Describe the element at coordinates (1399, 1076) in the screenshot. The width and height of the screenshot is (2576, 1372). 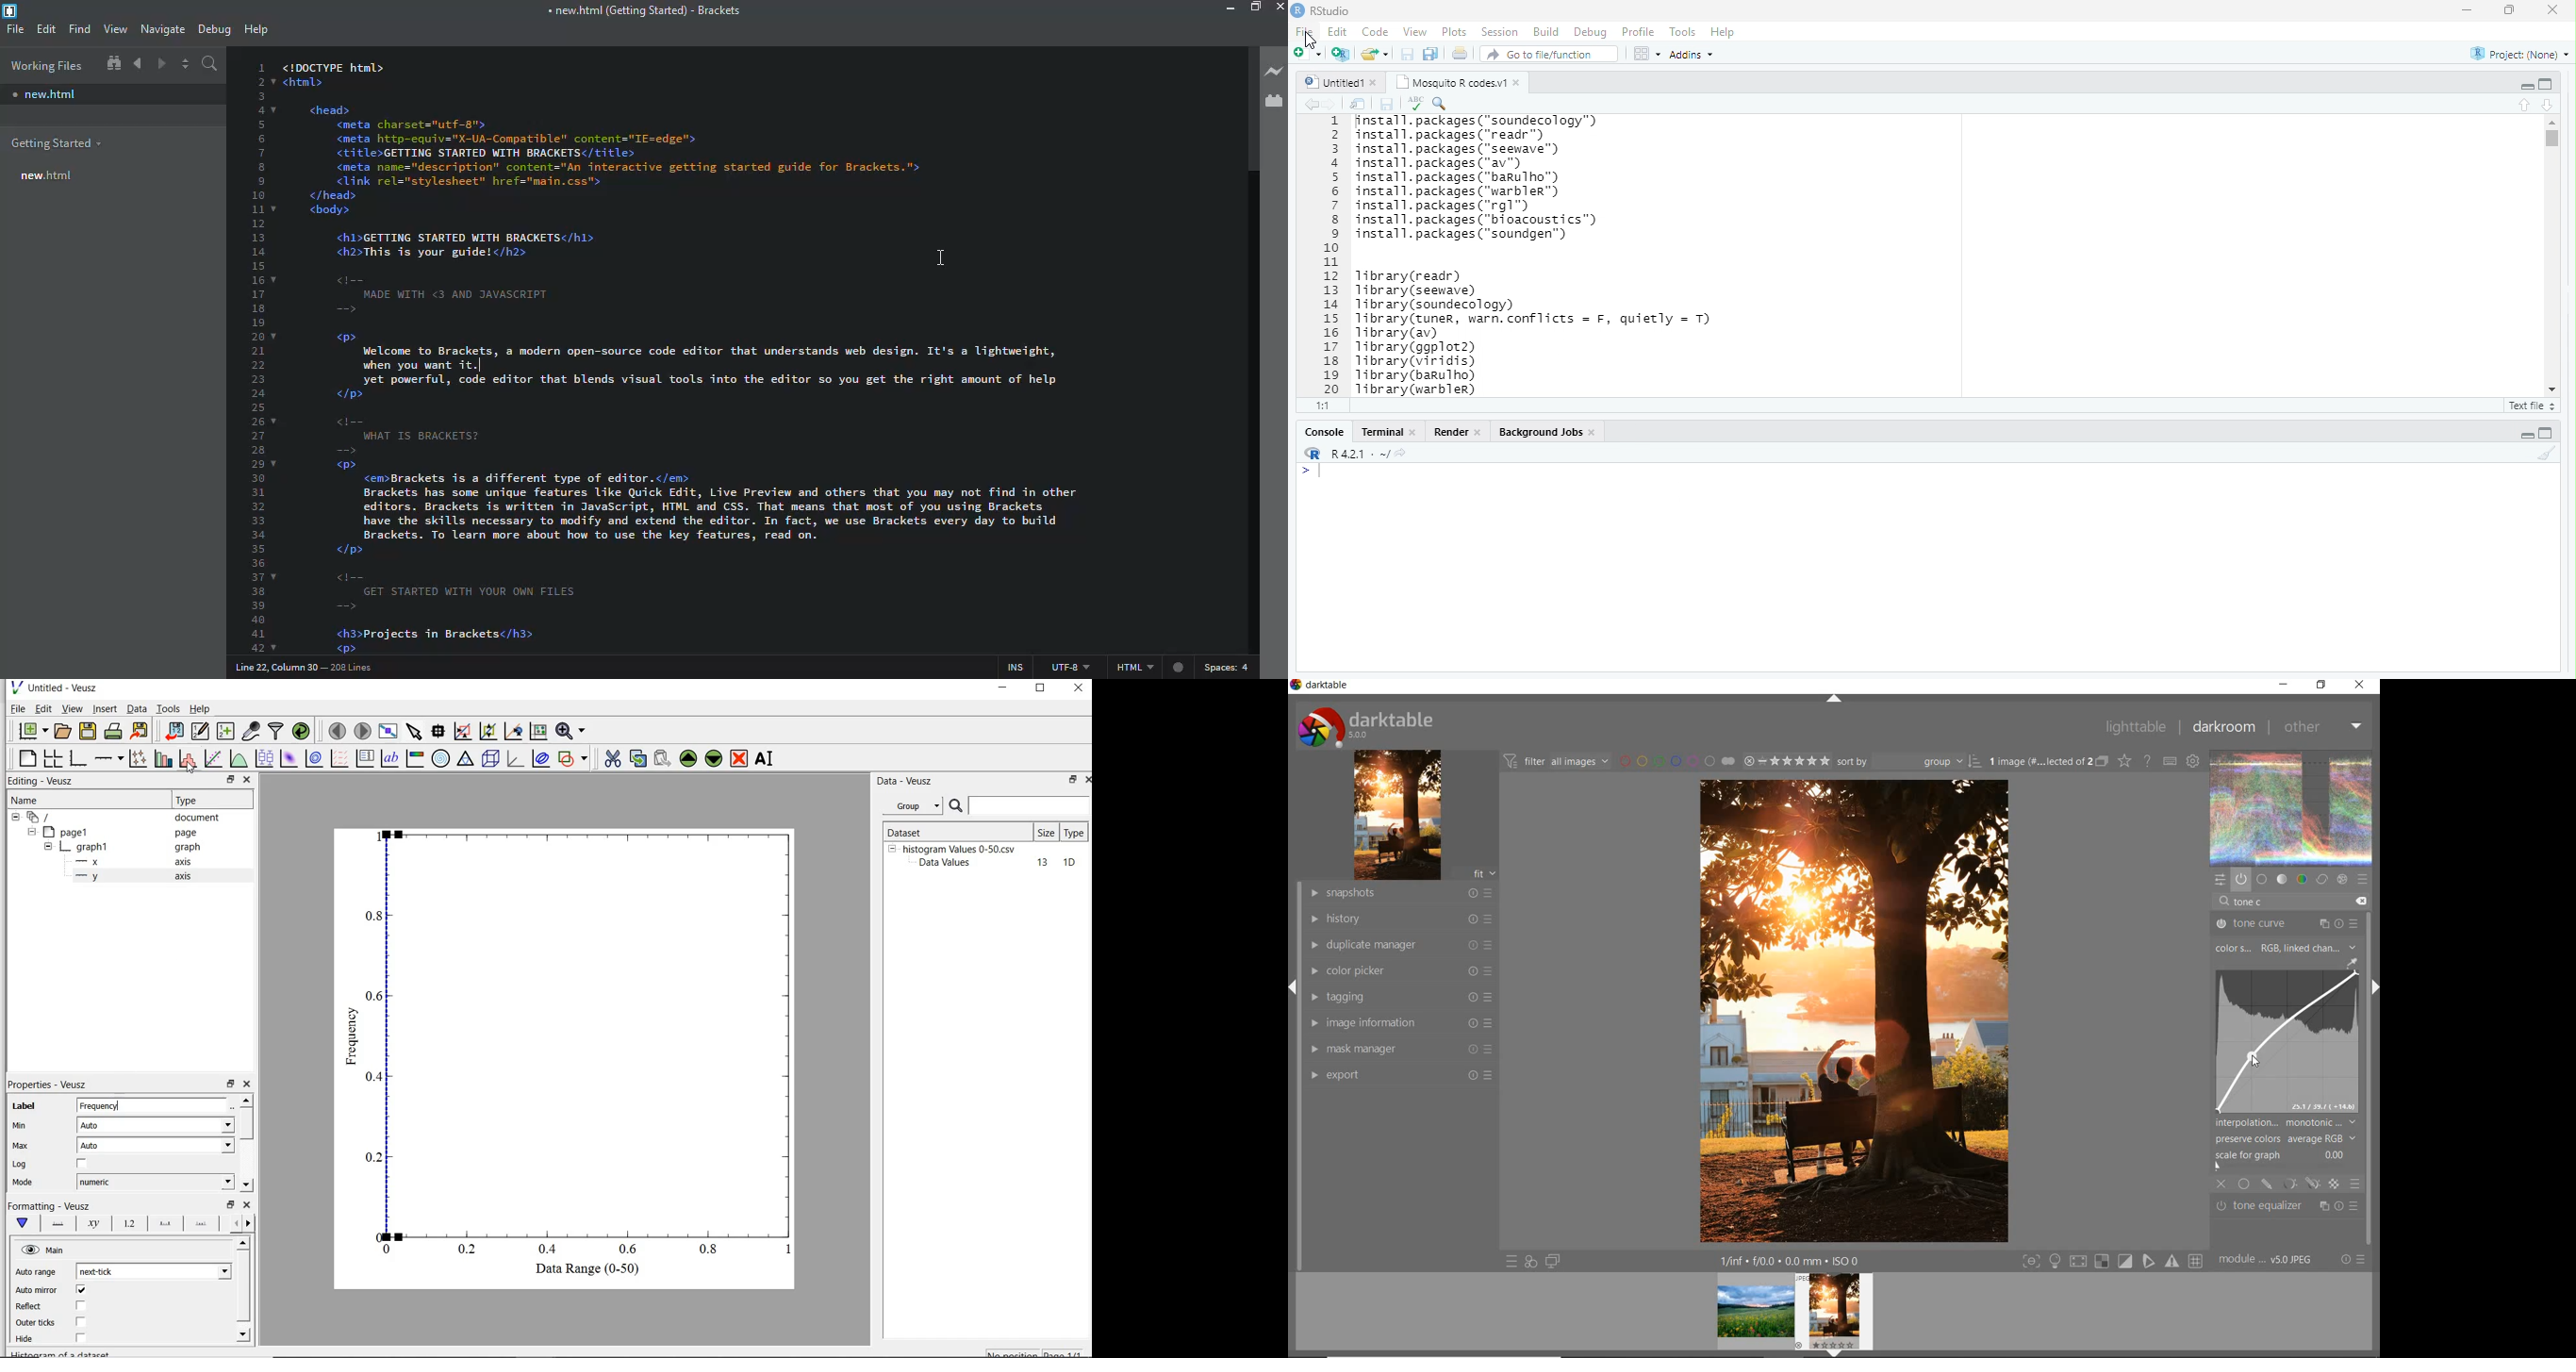
I see `export` at that location.